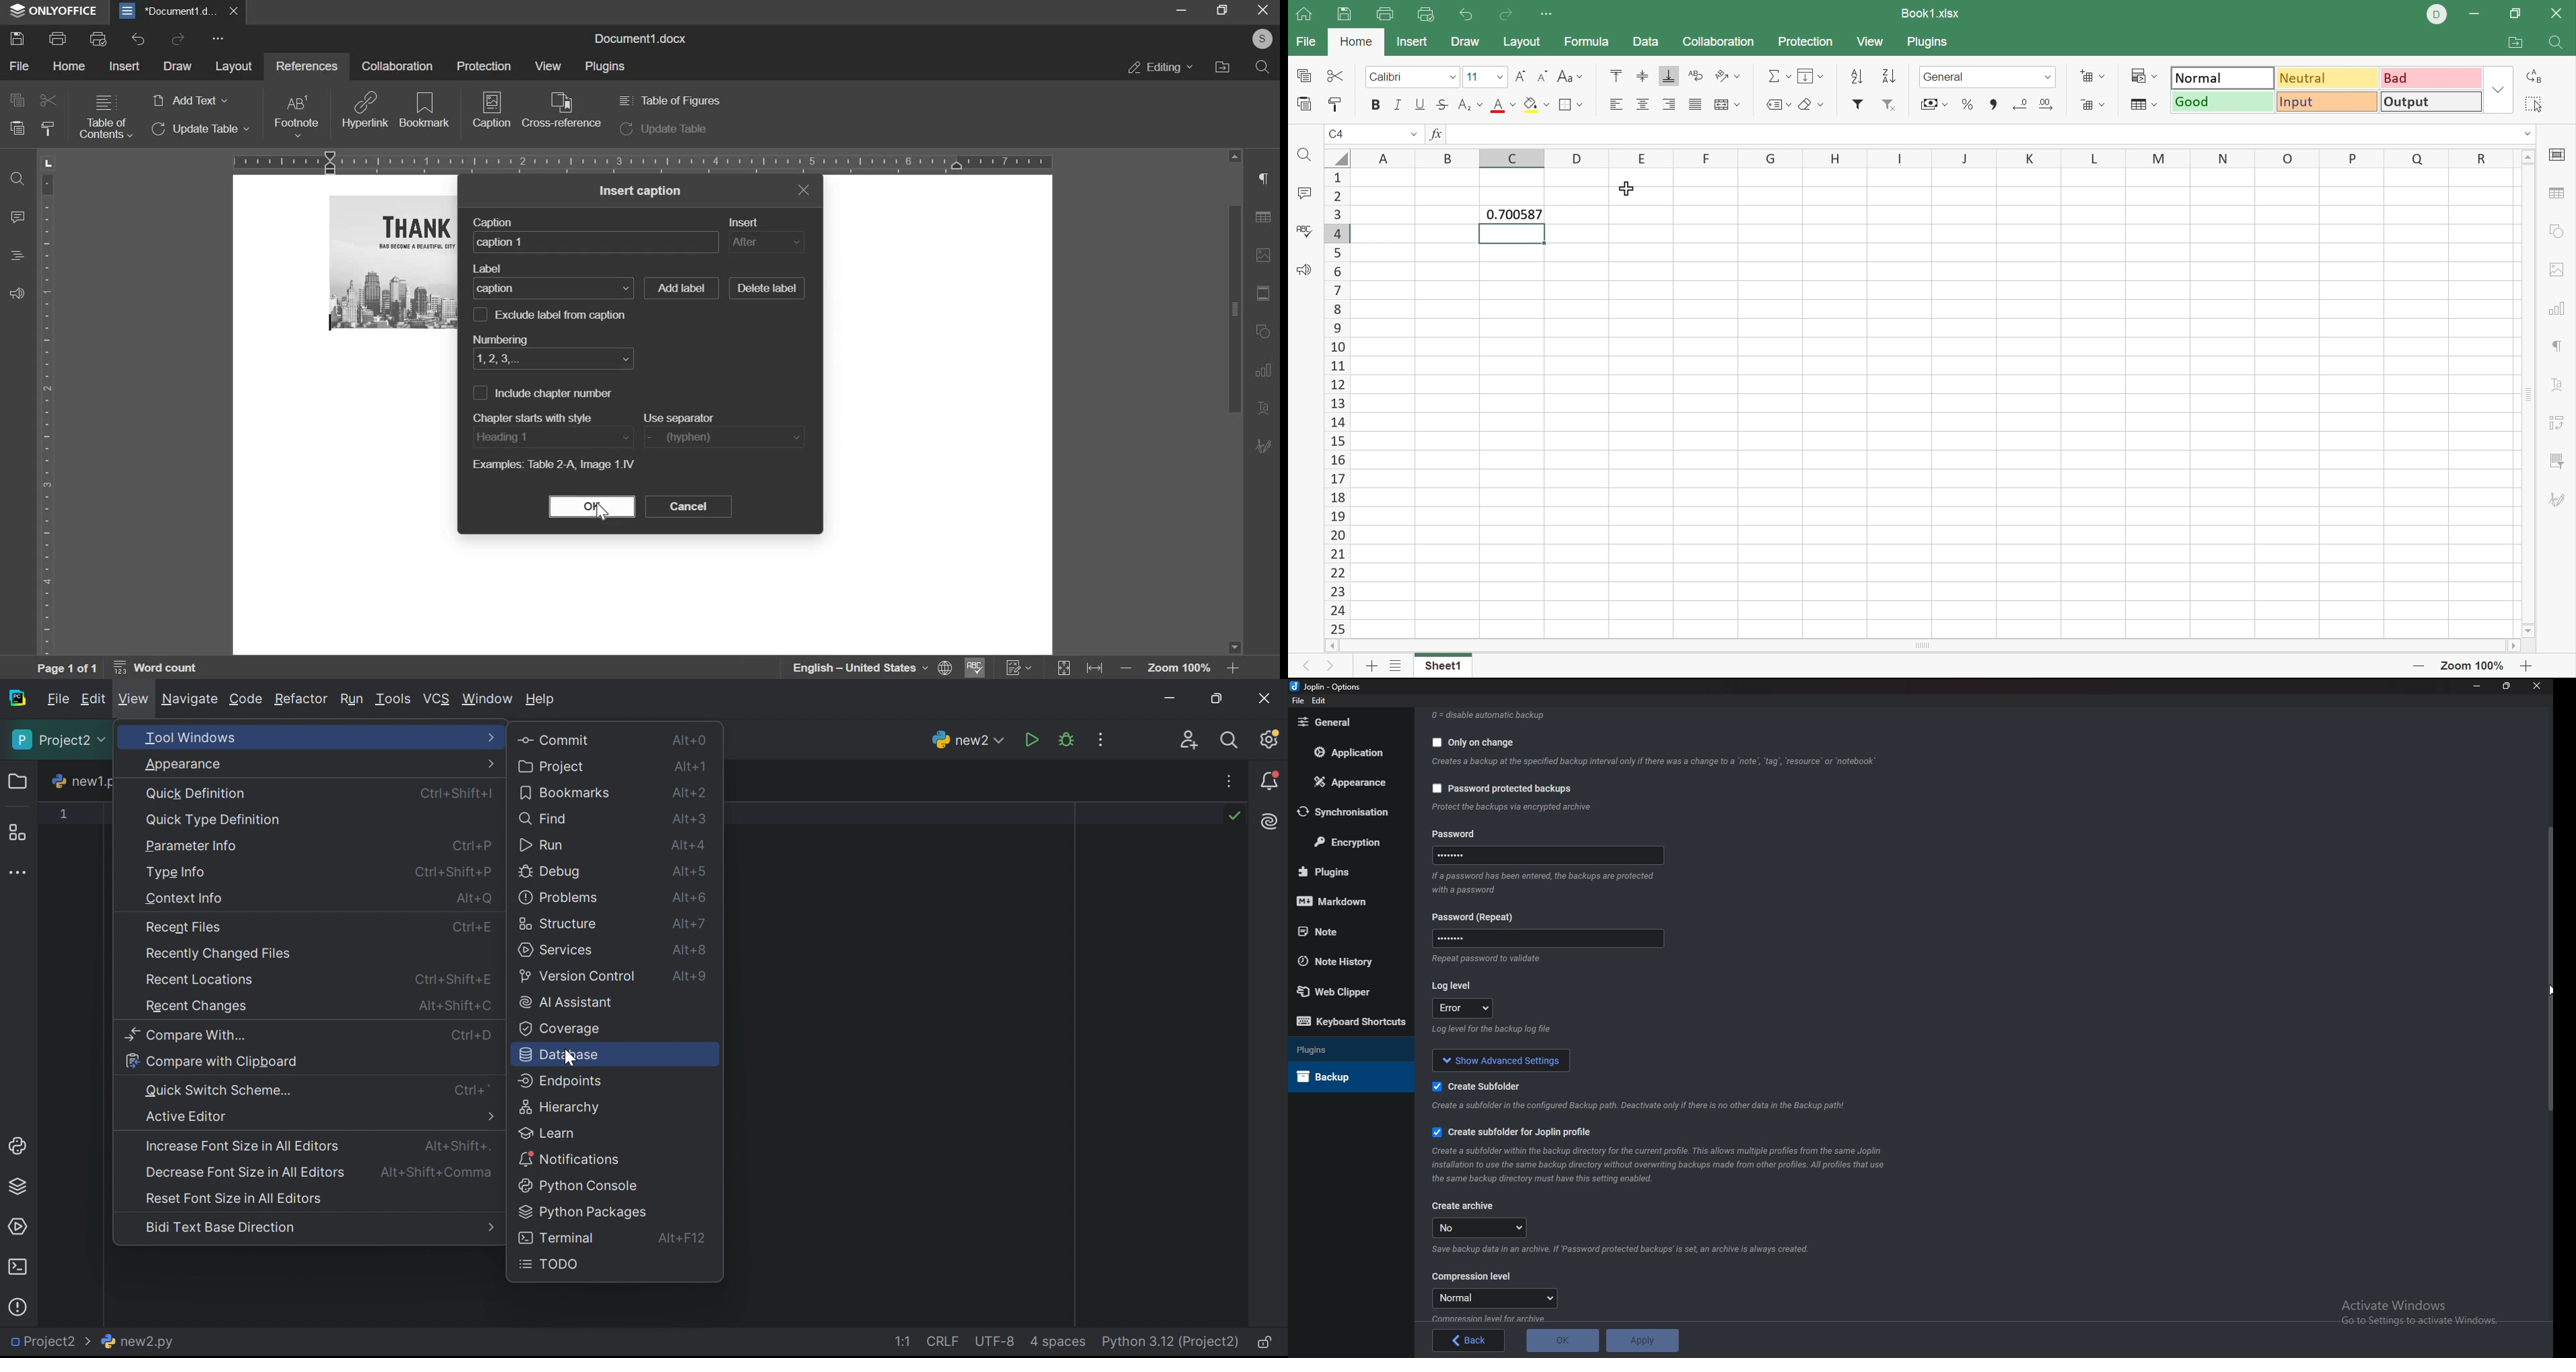 This screenshot has width=2576, height=1372. What do you see at coordinates (54, 11) in the screenshot?
I see `ONLYOFFICE` at bounding box center [54, 11].